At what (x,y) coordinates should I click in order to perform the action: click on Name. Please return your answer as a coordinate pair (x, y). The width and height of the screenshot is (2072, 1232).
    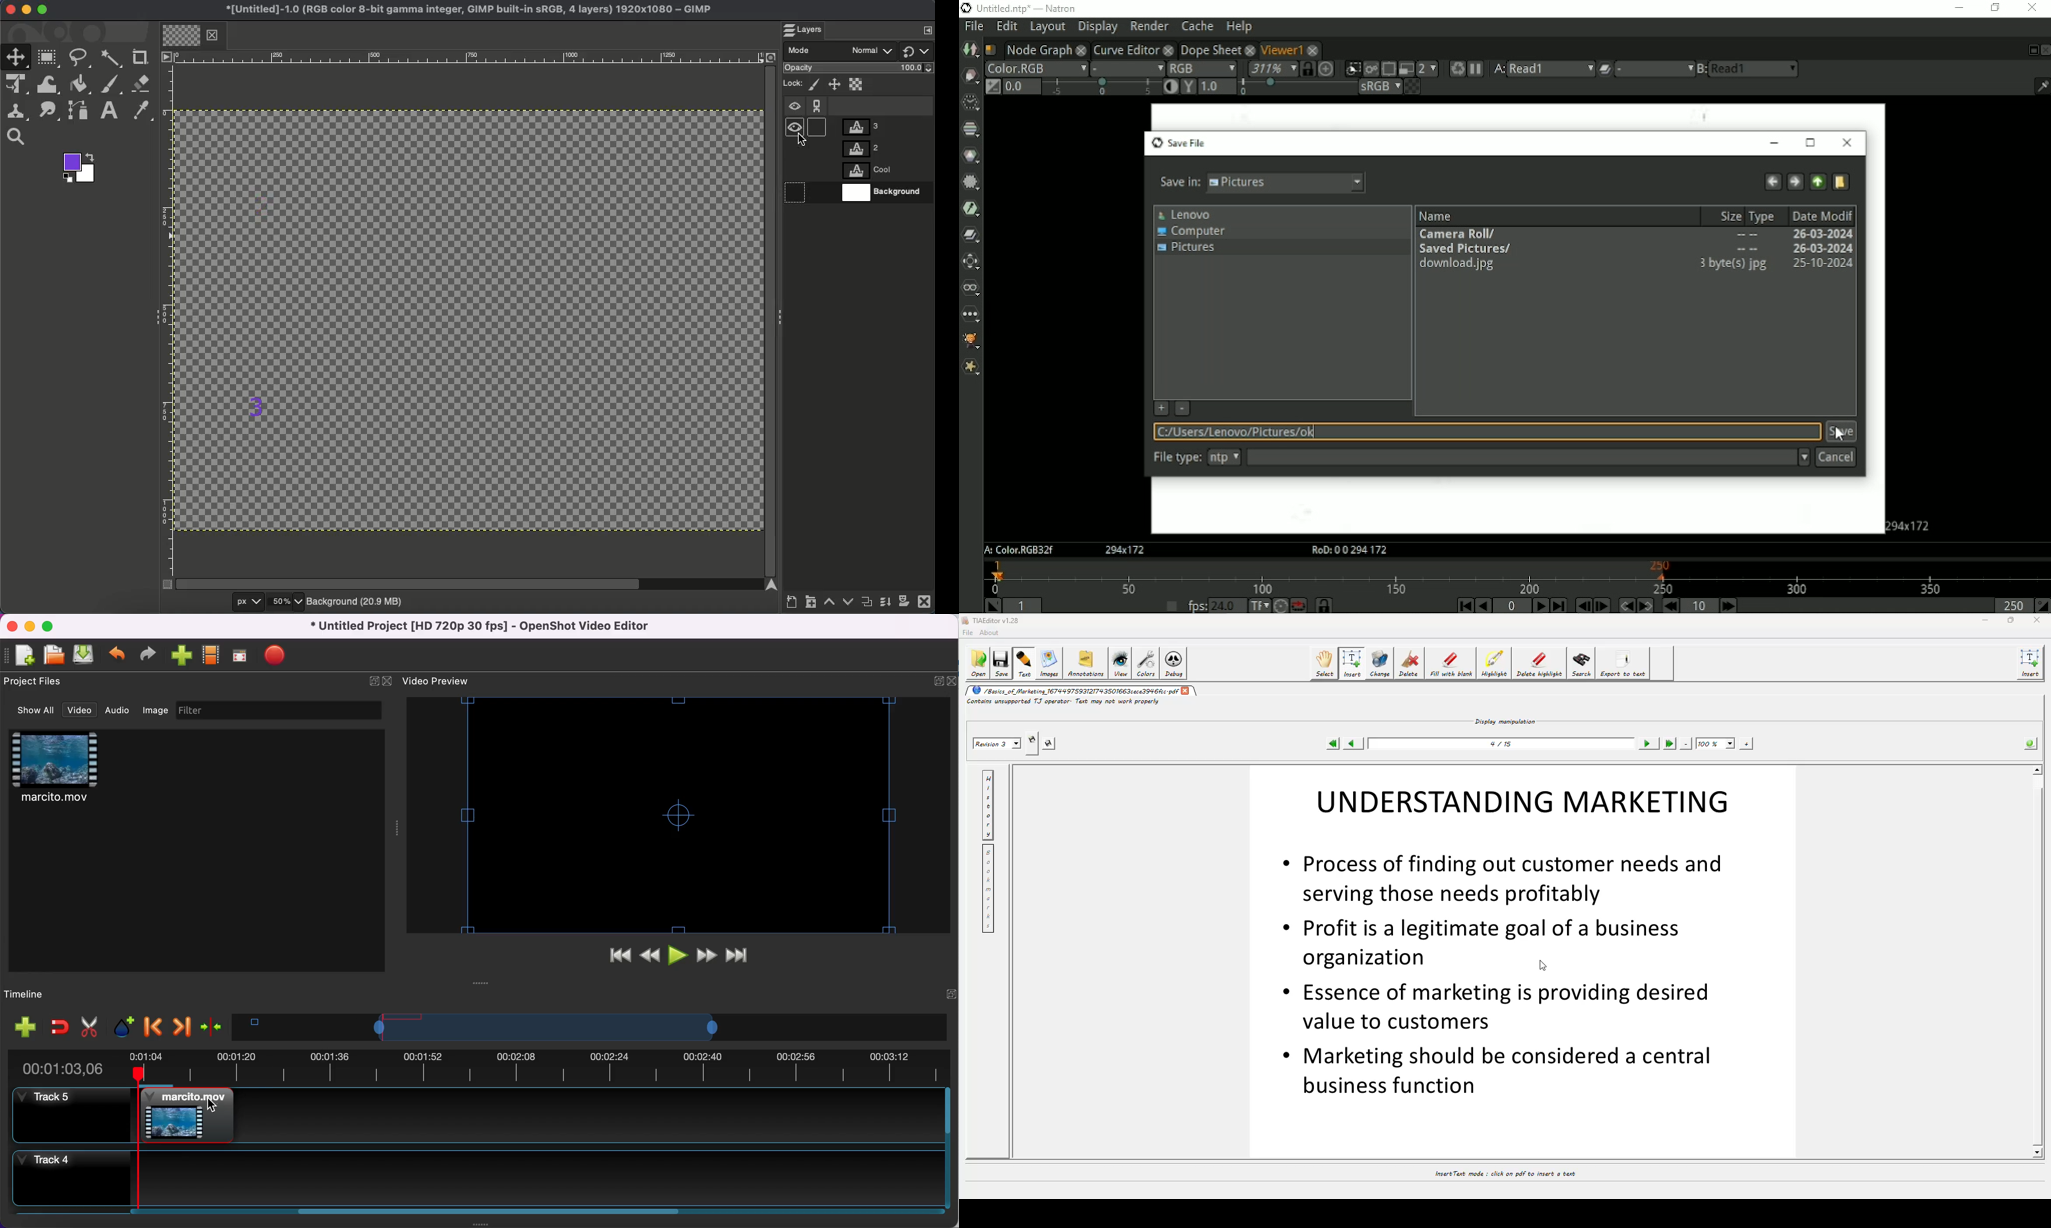
    Looking at the image, I should click on (465, 11).